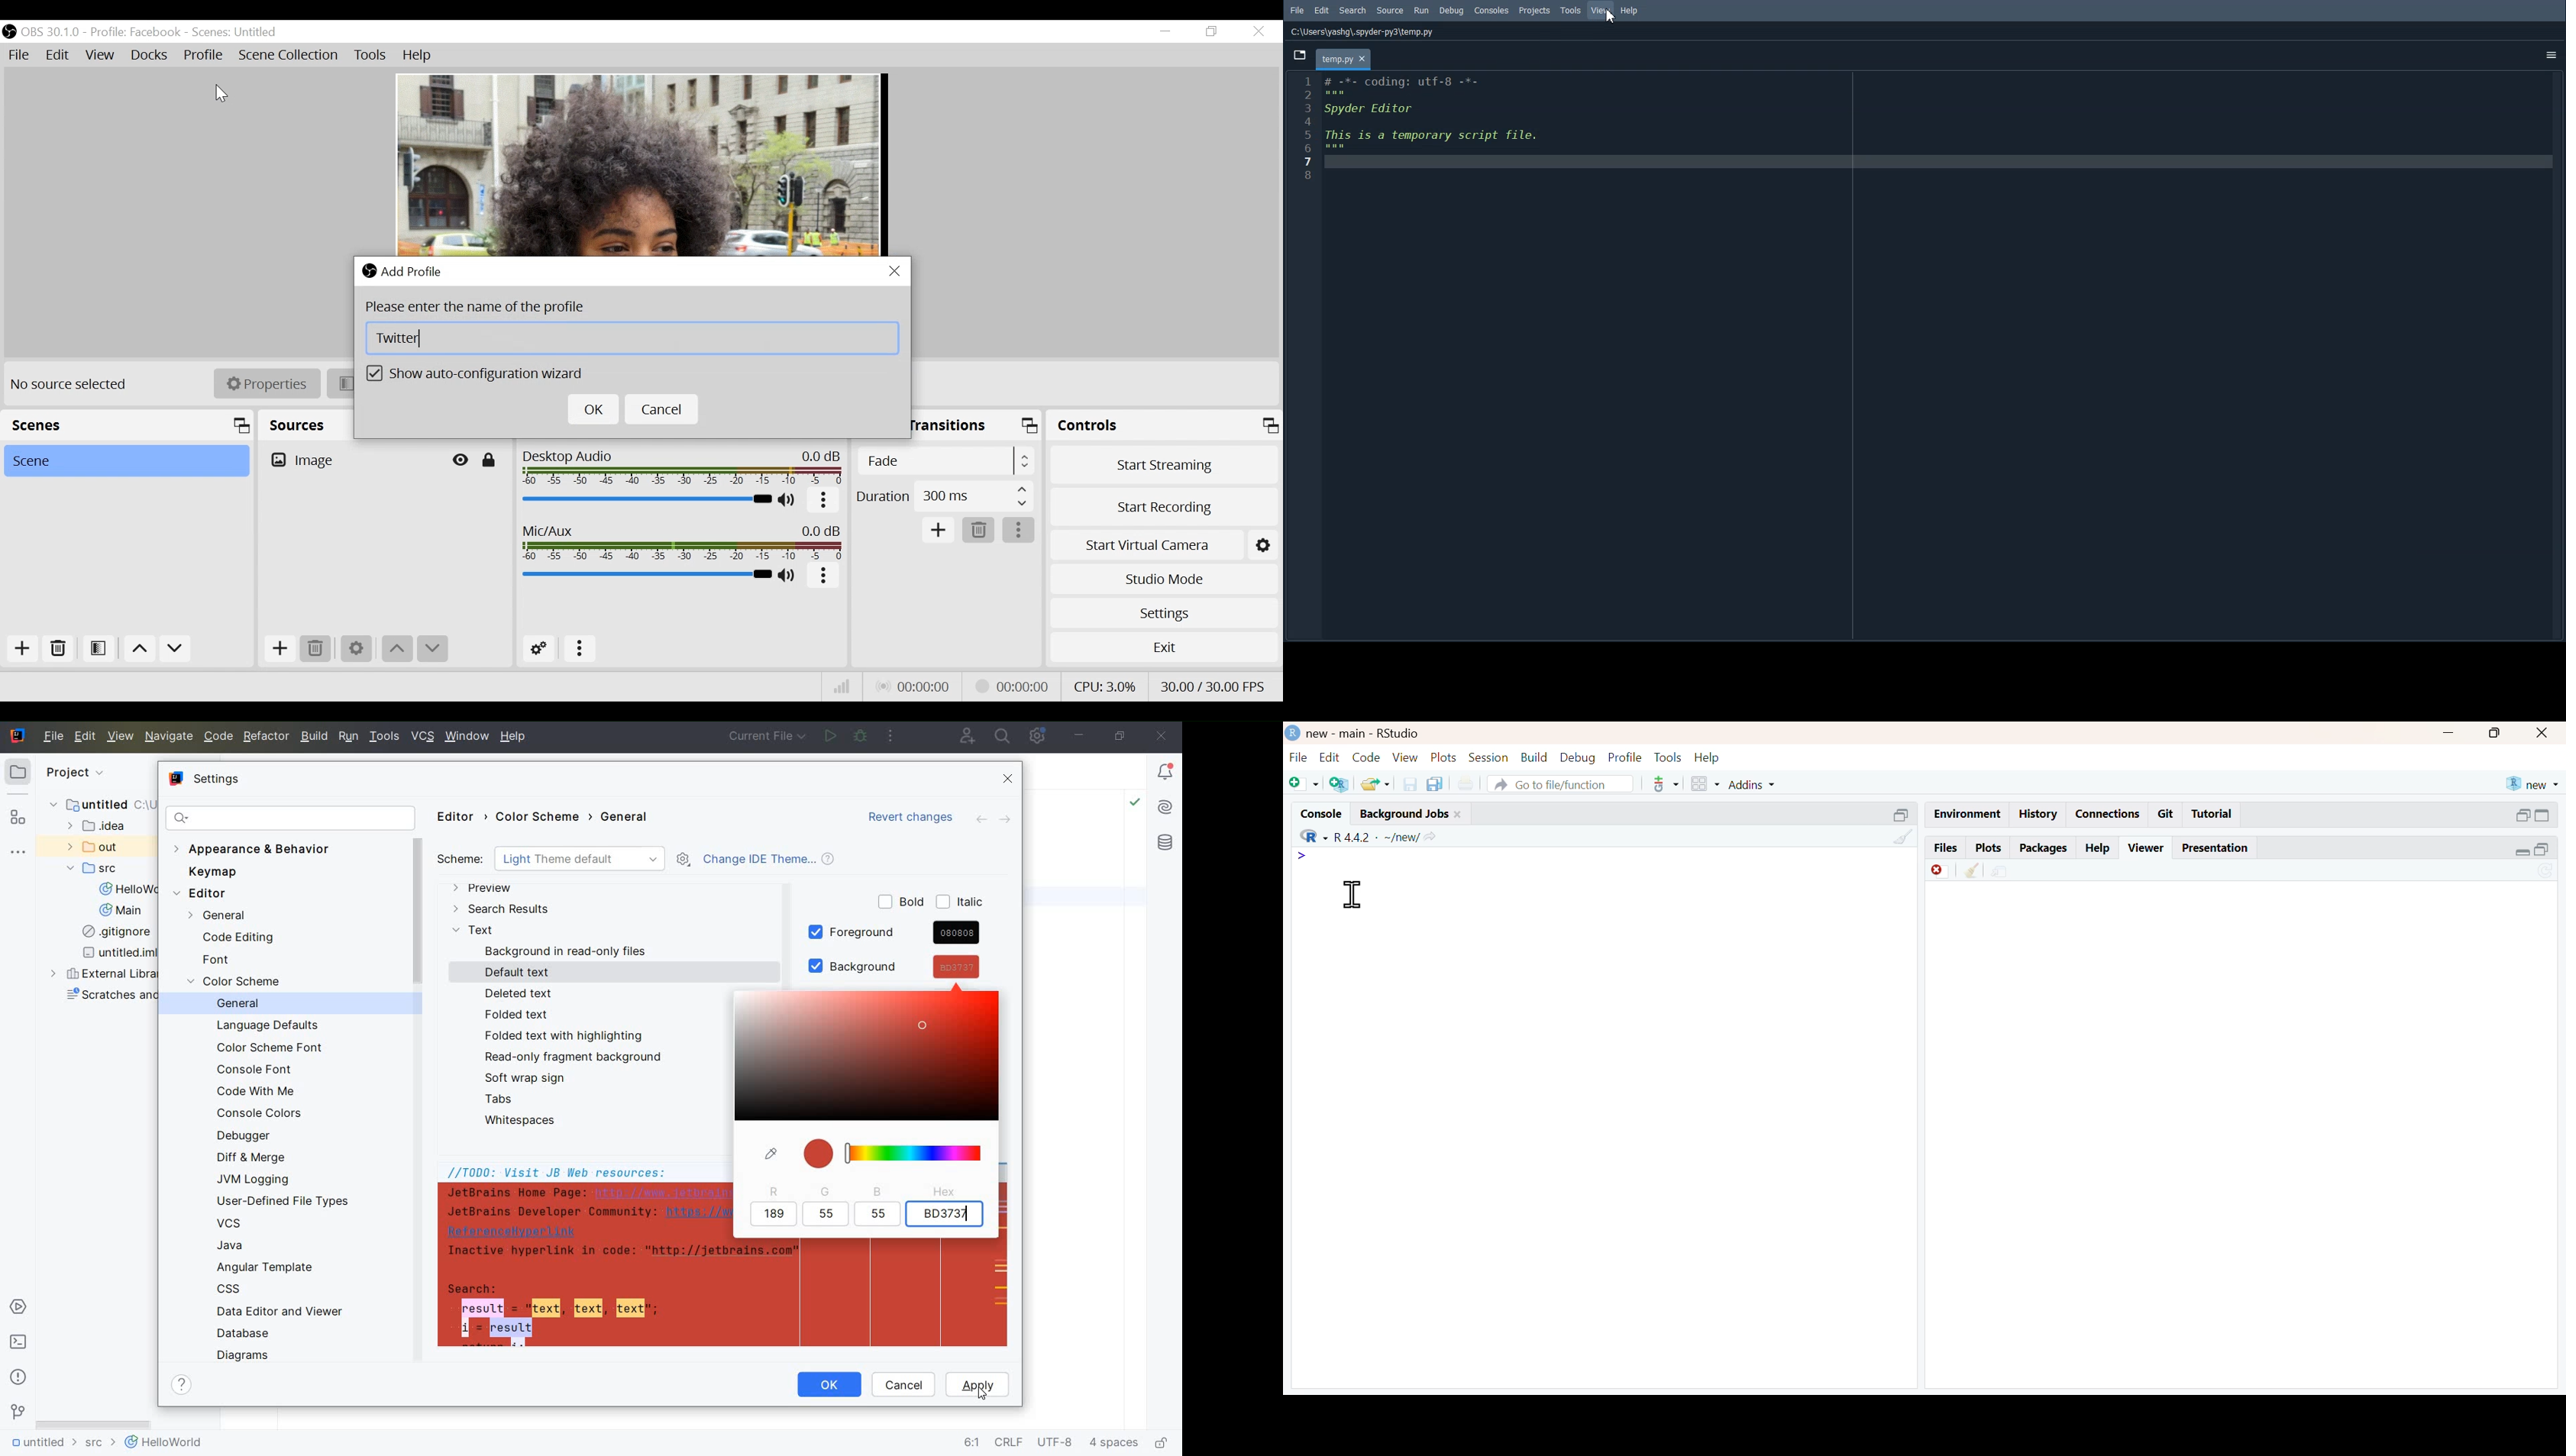 This screenshot has height=1456, width=2576. I want to click on plots, so click(1992, 848).